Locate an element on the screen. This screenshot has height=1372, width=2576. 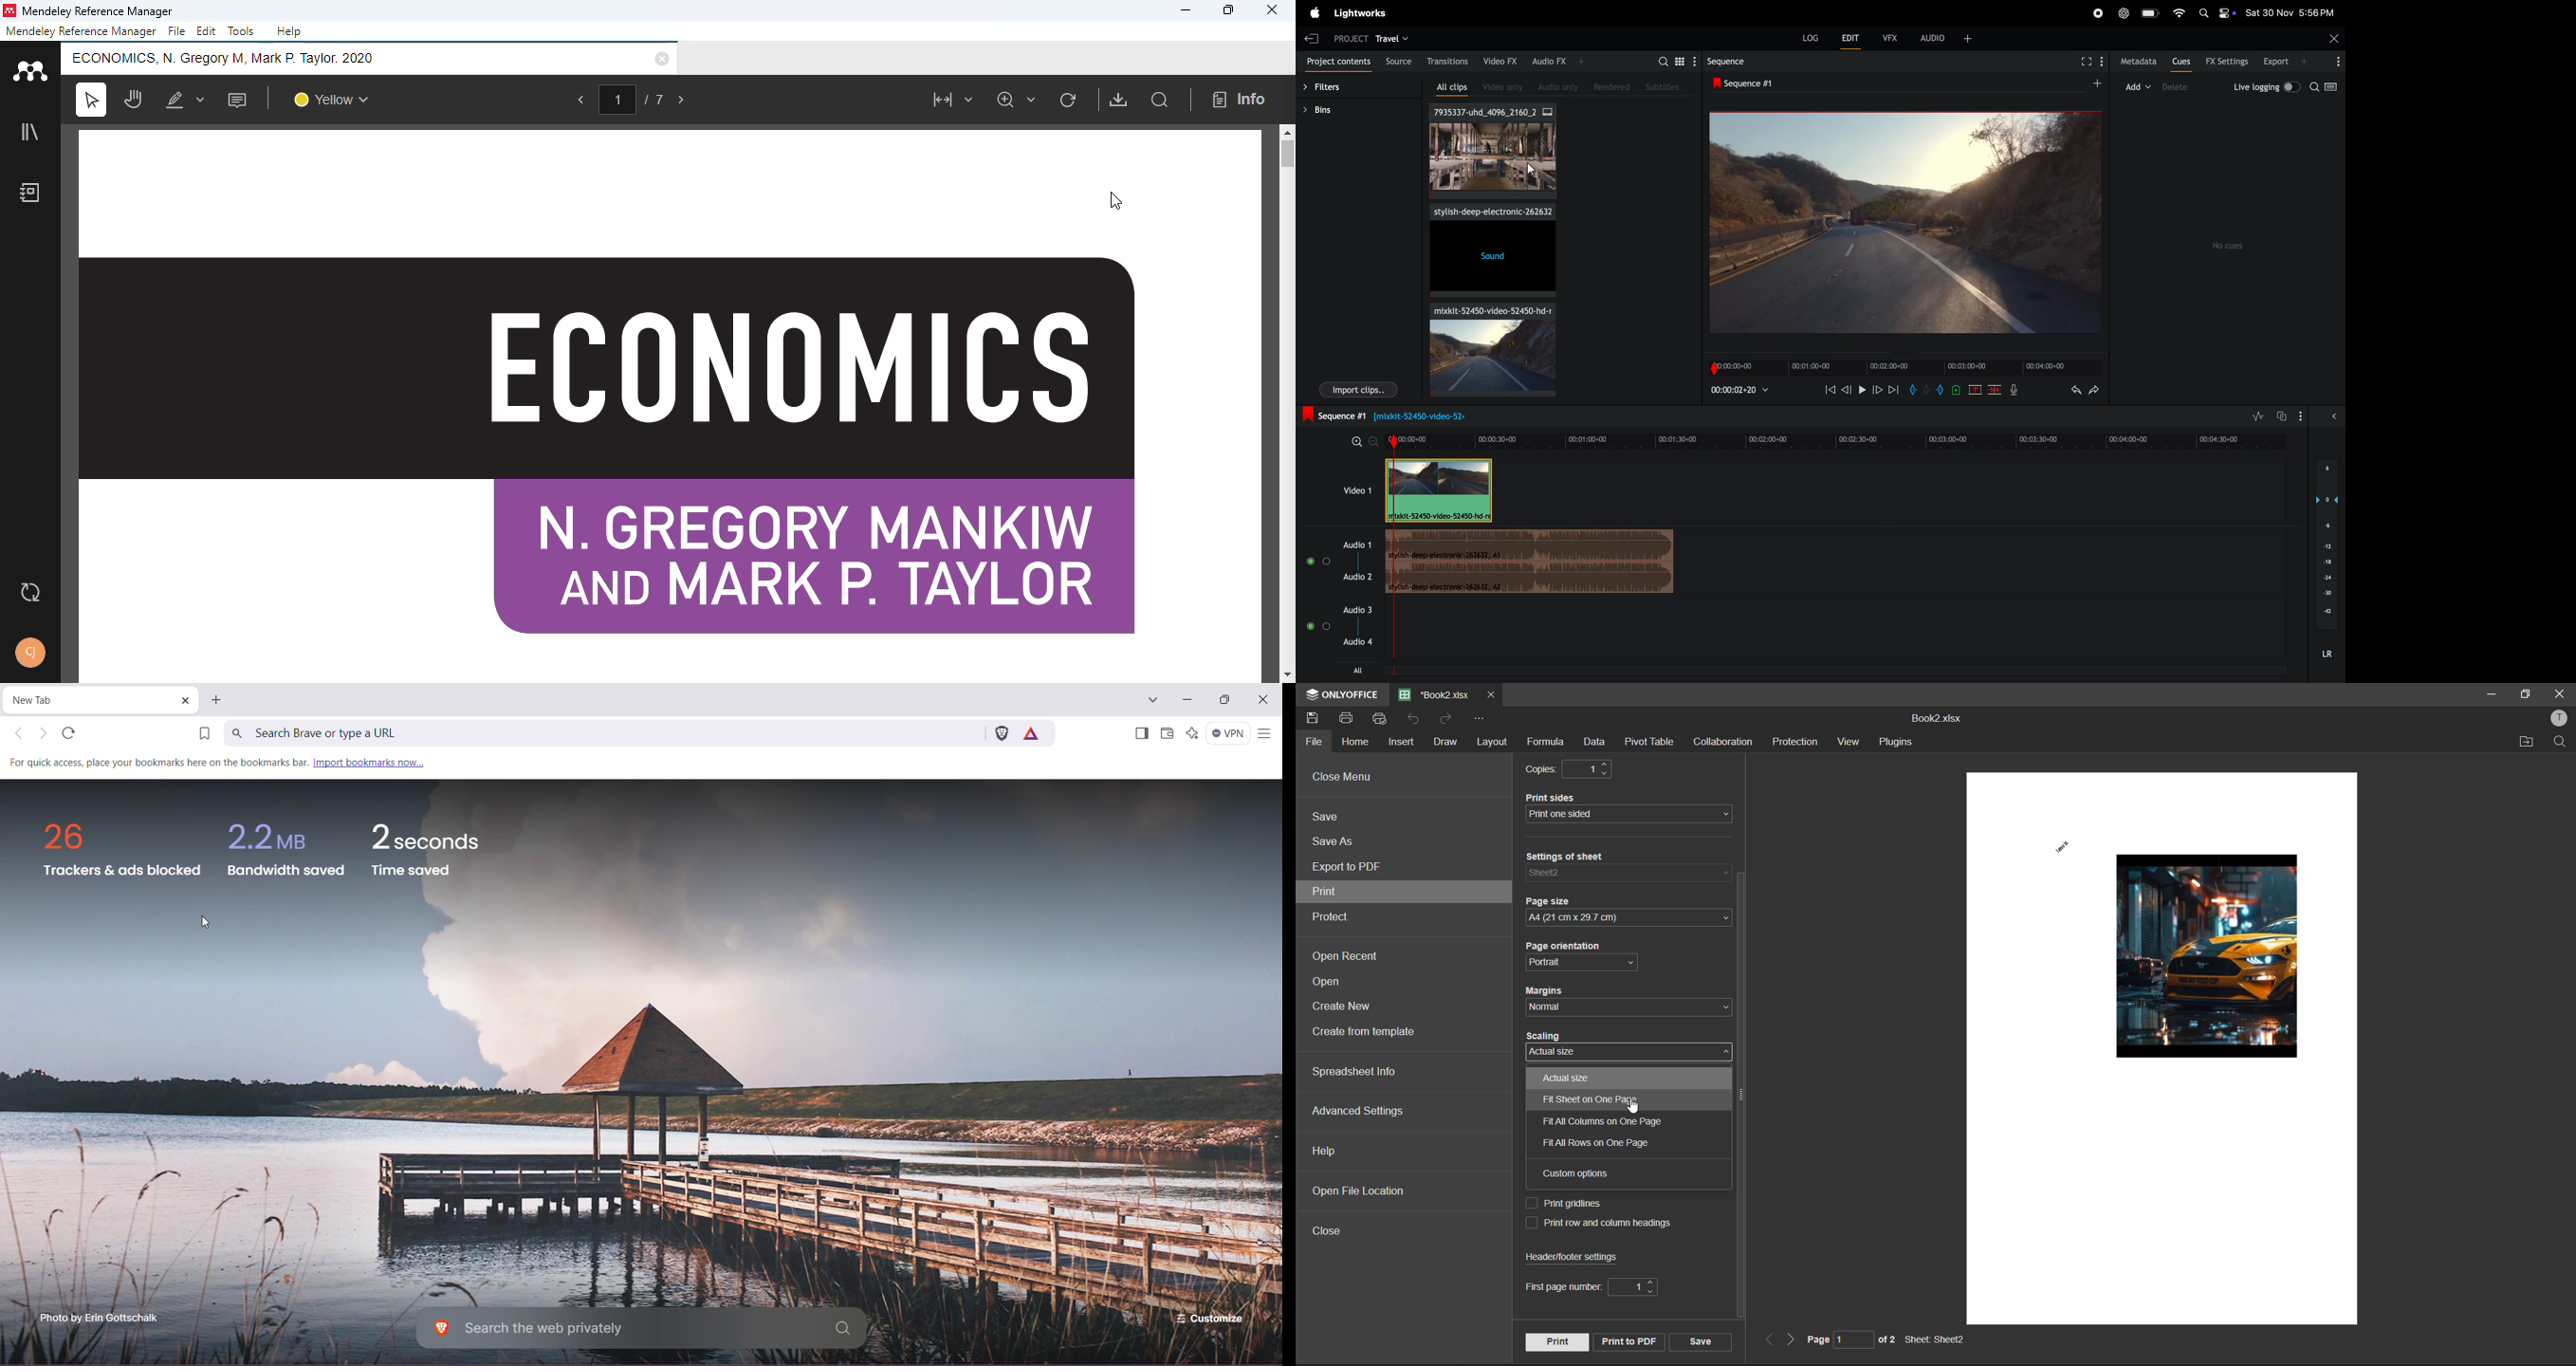
help is located at coordinates (289, 31).